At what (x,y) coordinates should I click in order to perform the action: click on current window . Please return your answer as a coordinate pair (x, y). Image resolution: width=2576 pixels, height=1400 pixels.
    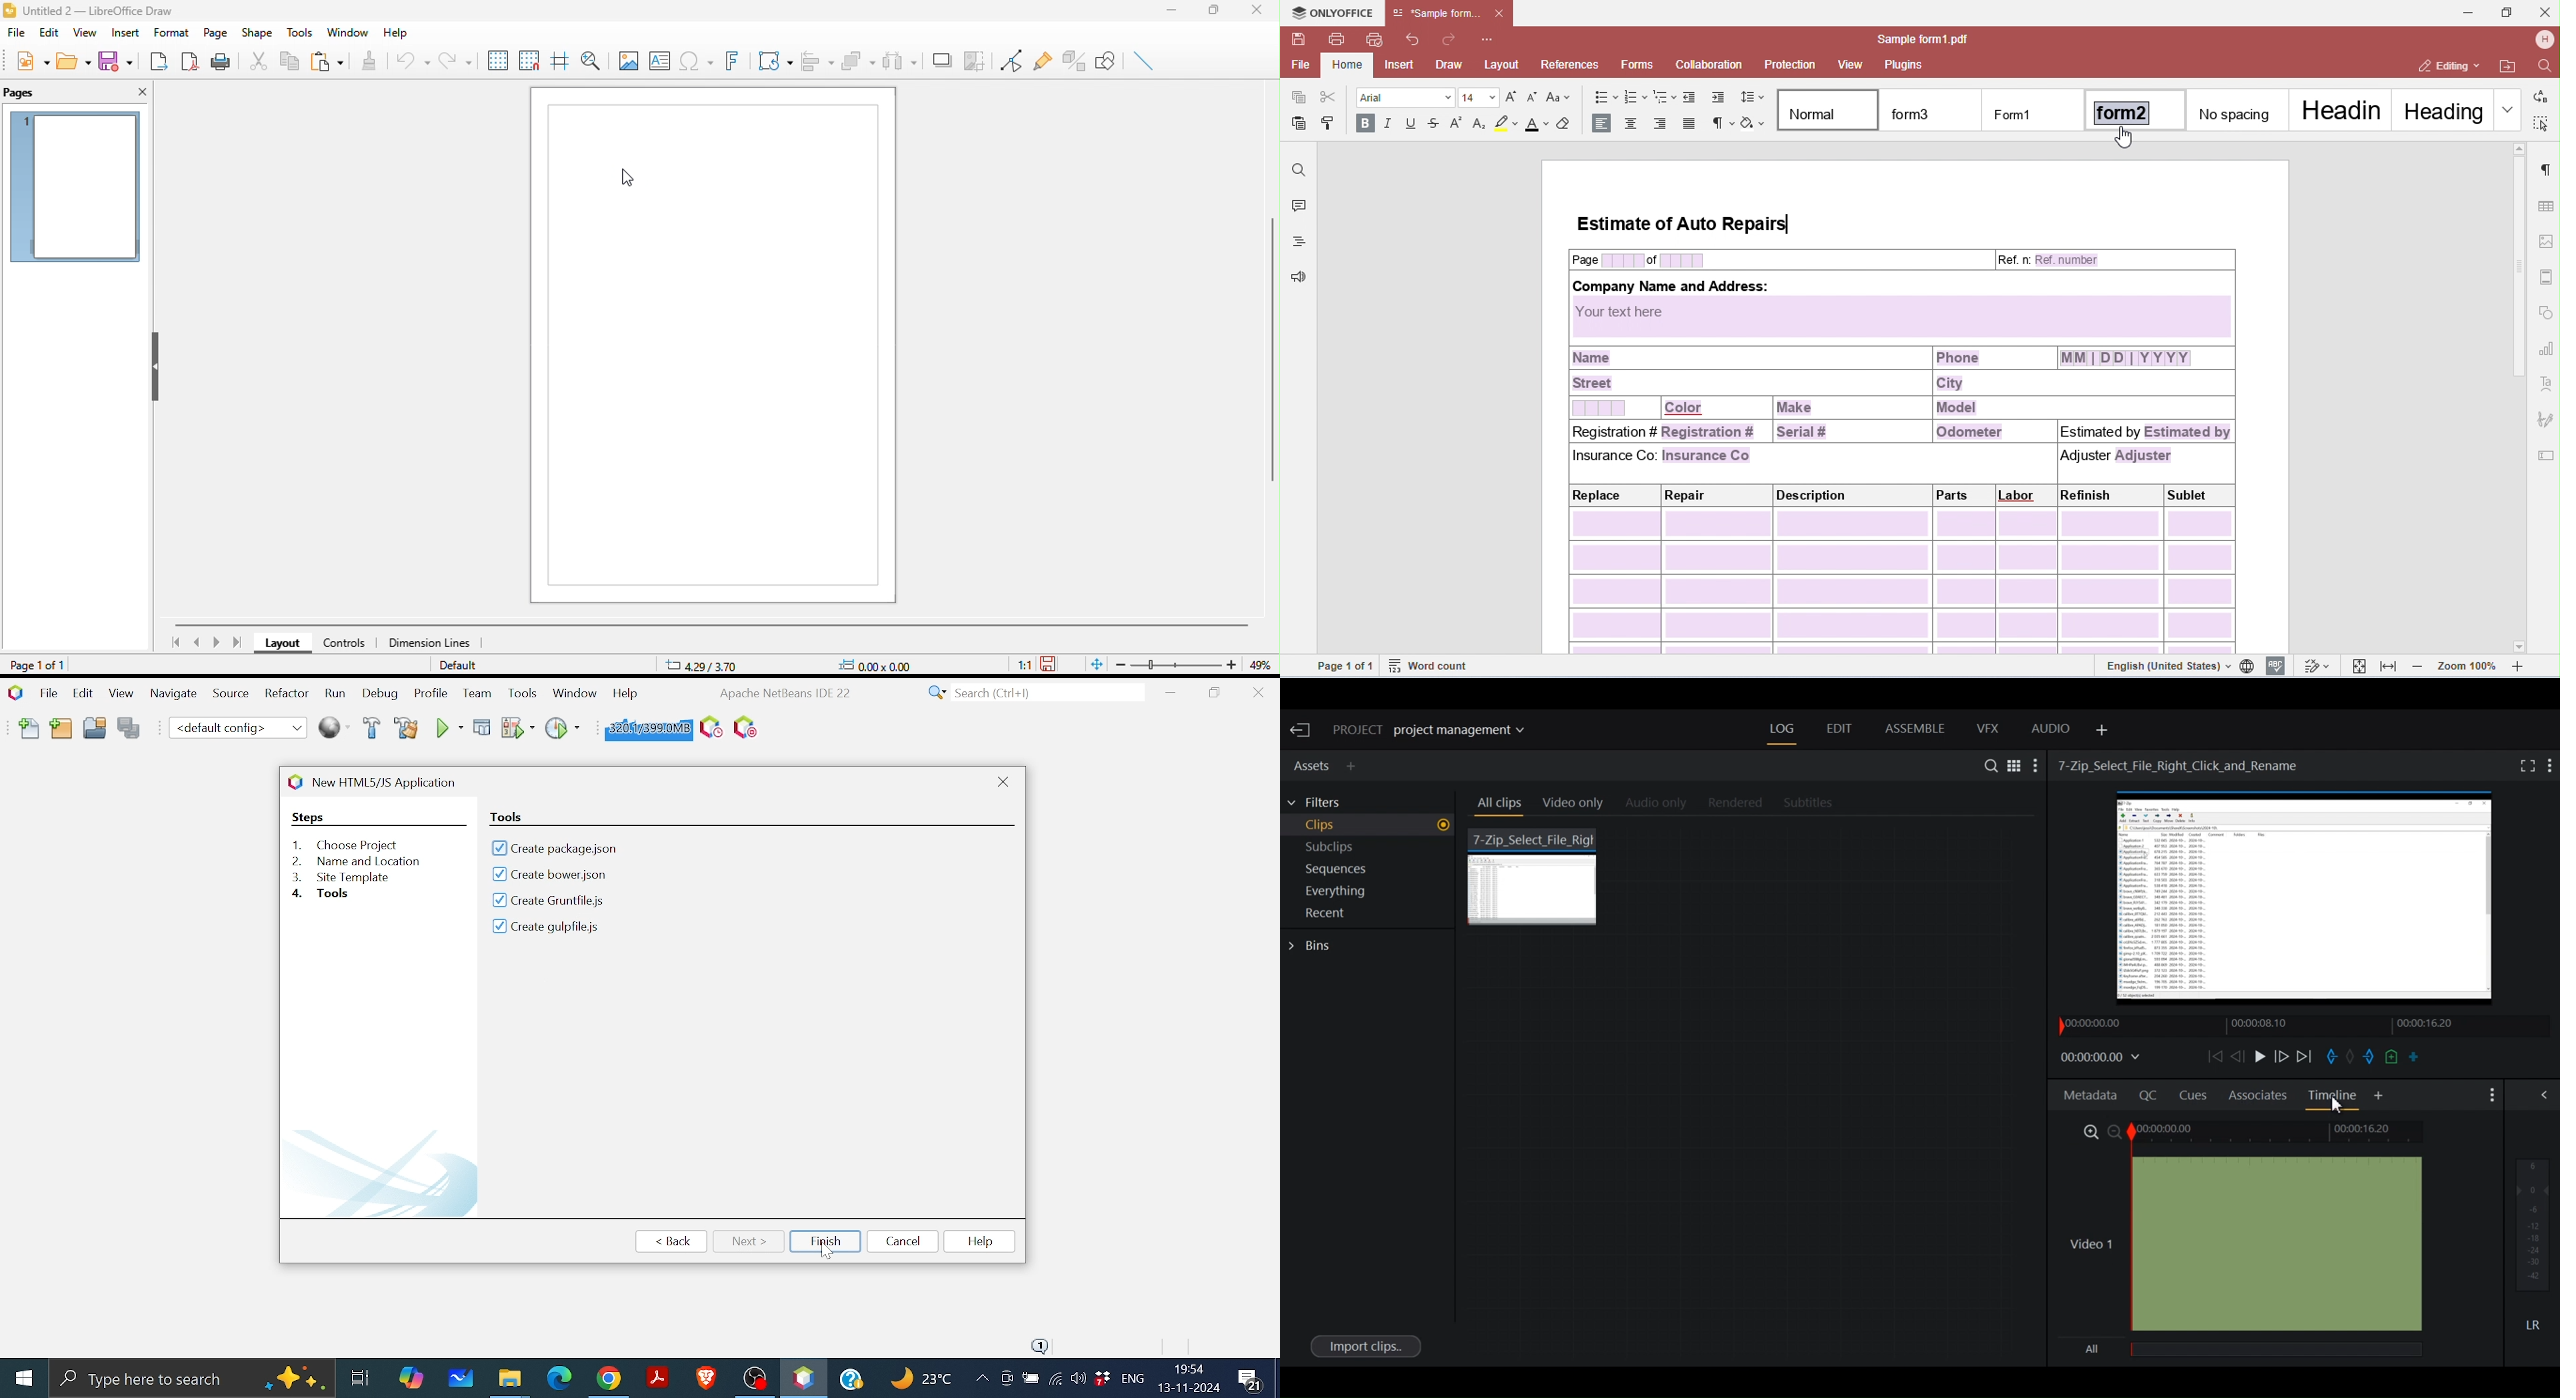
    Looking at the image, I should click on (391, 781).